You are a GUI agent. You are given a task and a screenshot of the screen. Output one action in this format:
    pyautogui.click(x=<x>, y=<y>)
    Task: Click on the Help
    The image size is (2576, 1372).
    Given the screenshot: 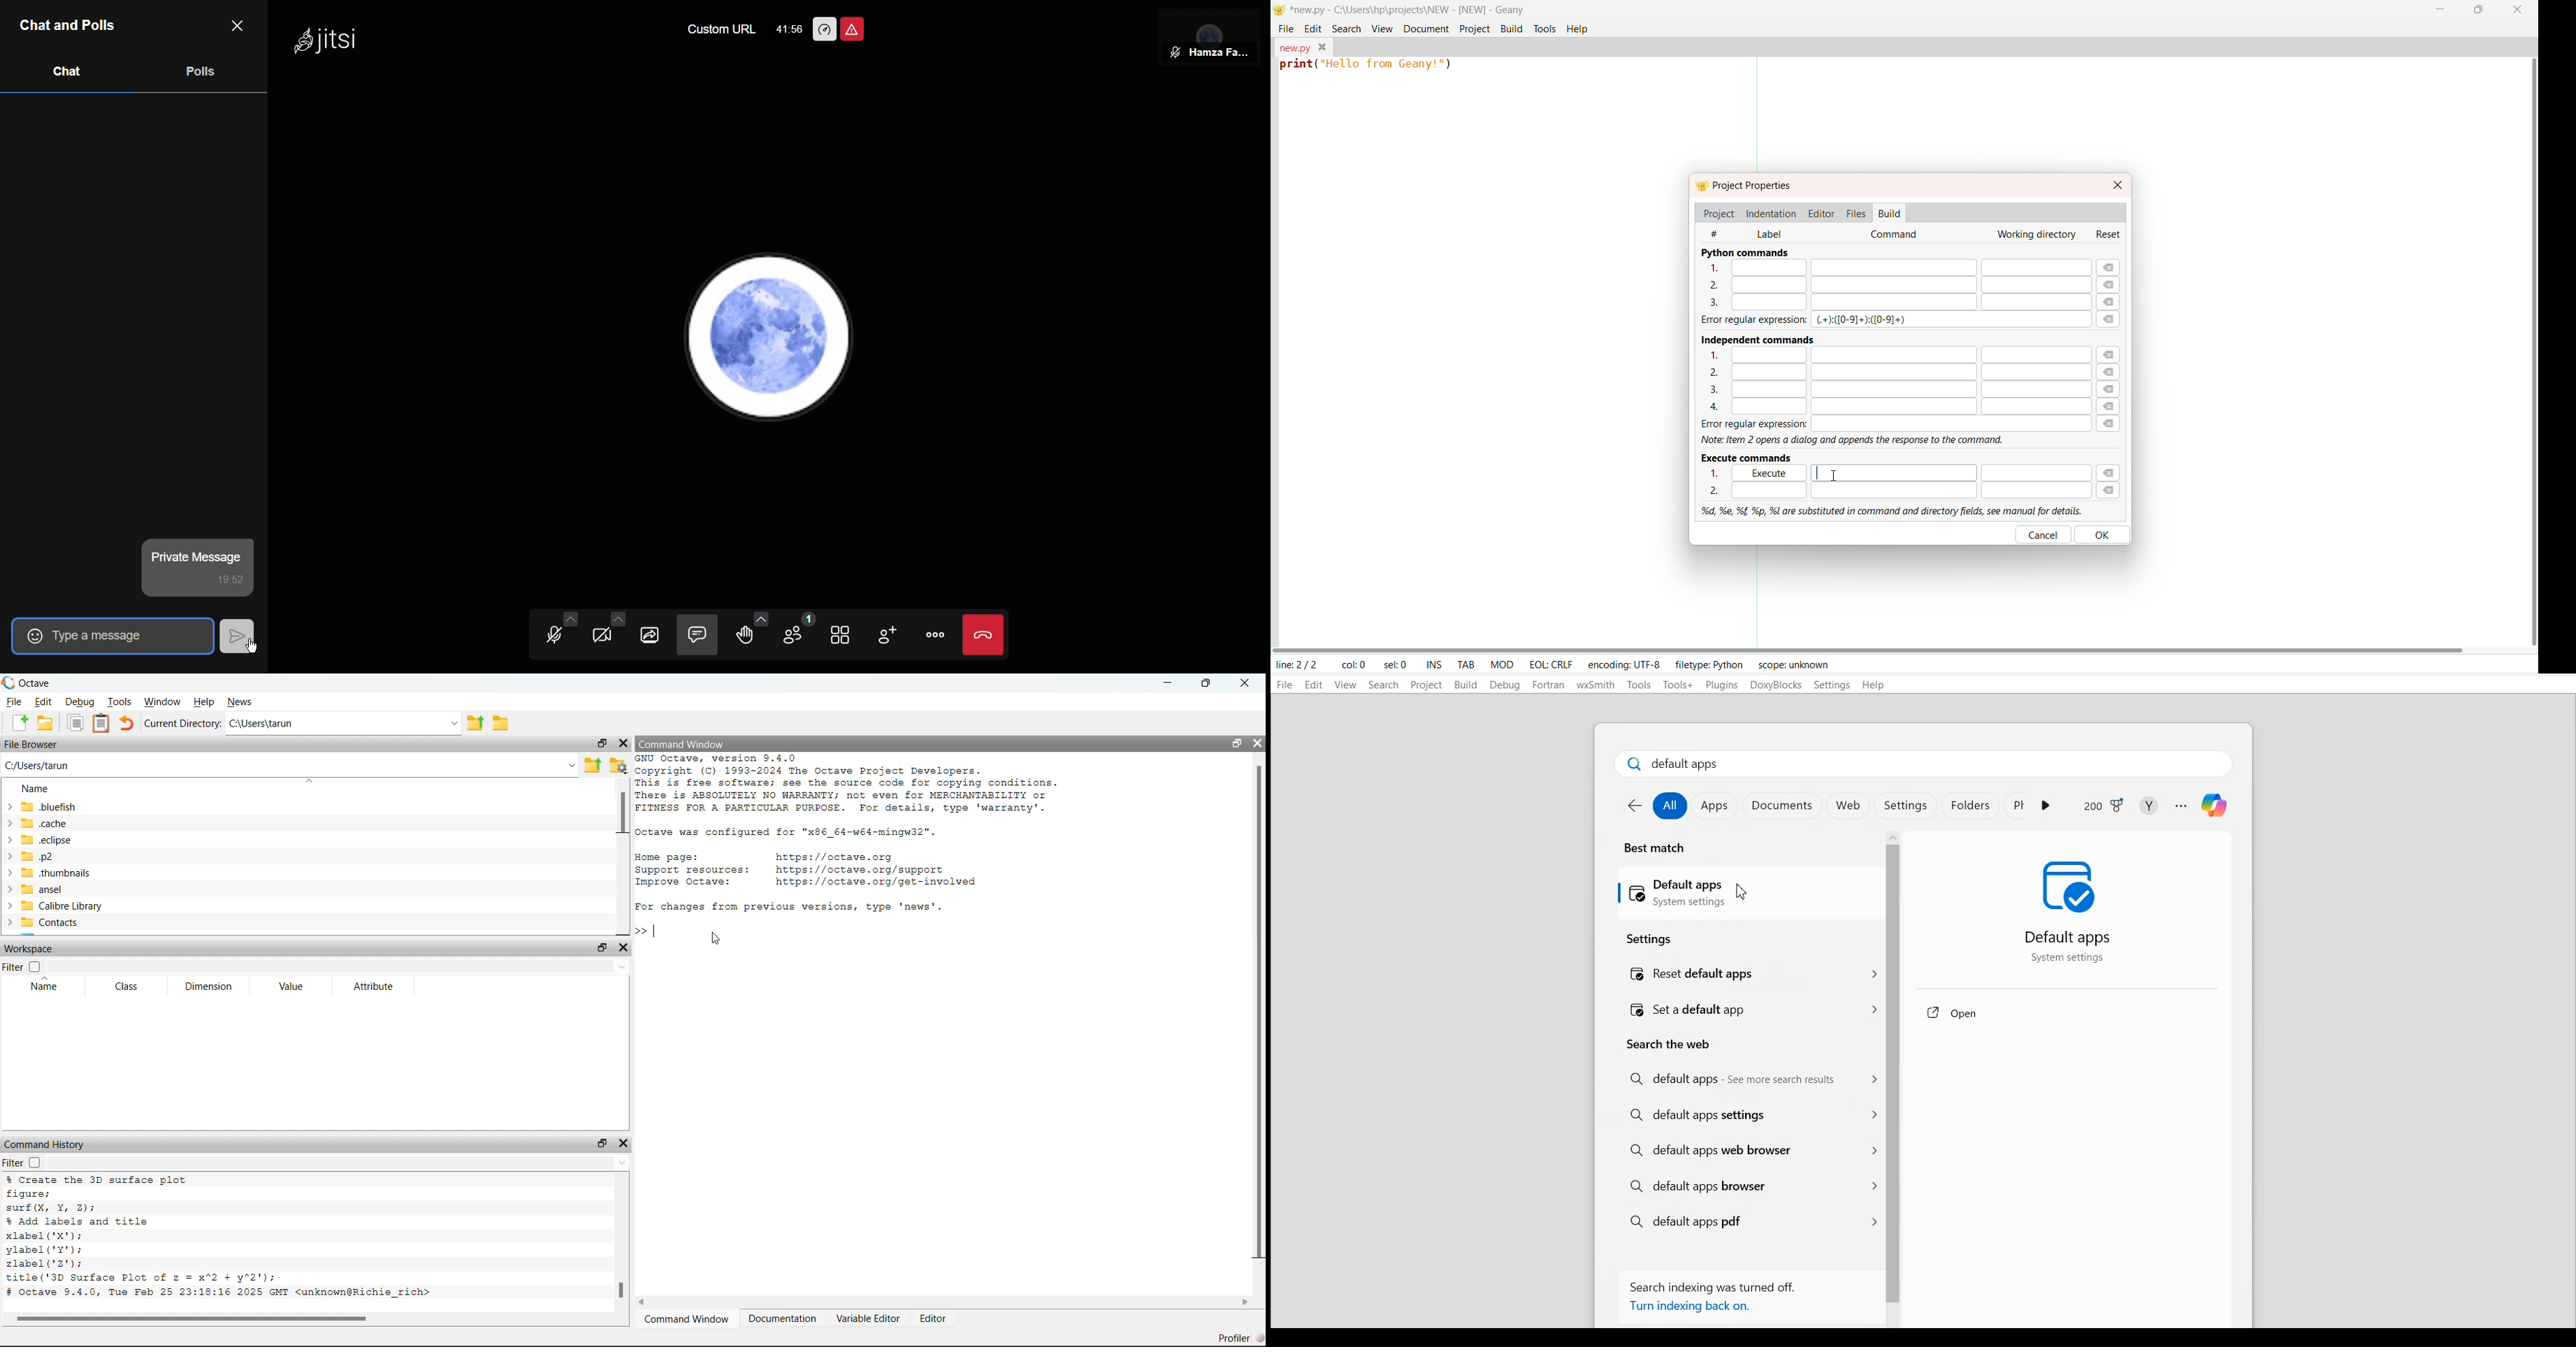 What is the action you would take?
    pyautogui.click(x=205, y=702)
    